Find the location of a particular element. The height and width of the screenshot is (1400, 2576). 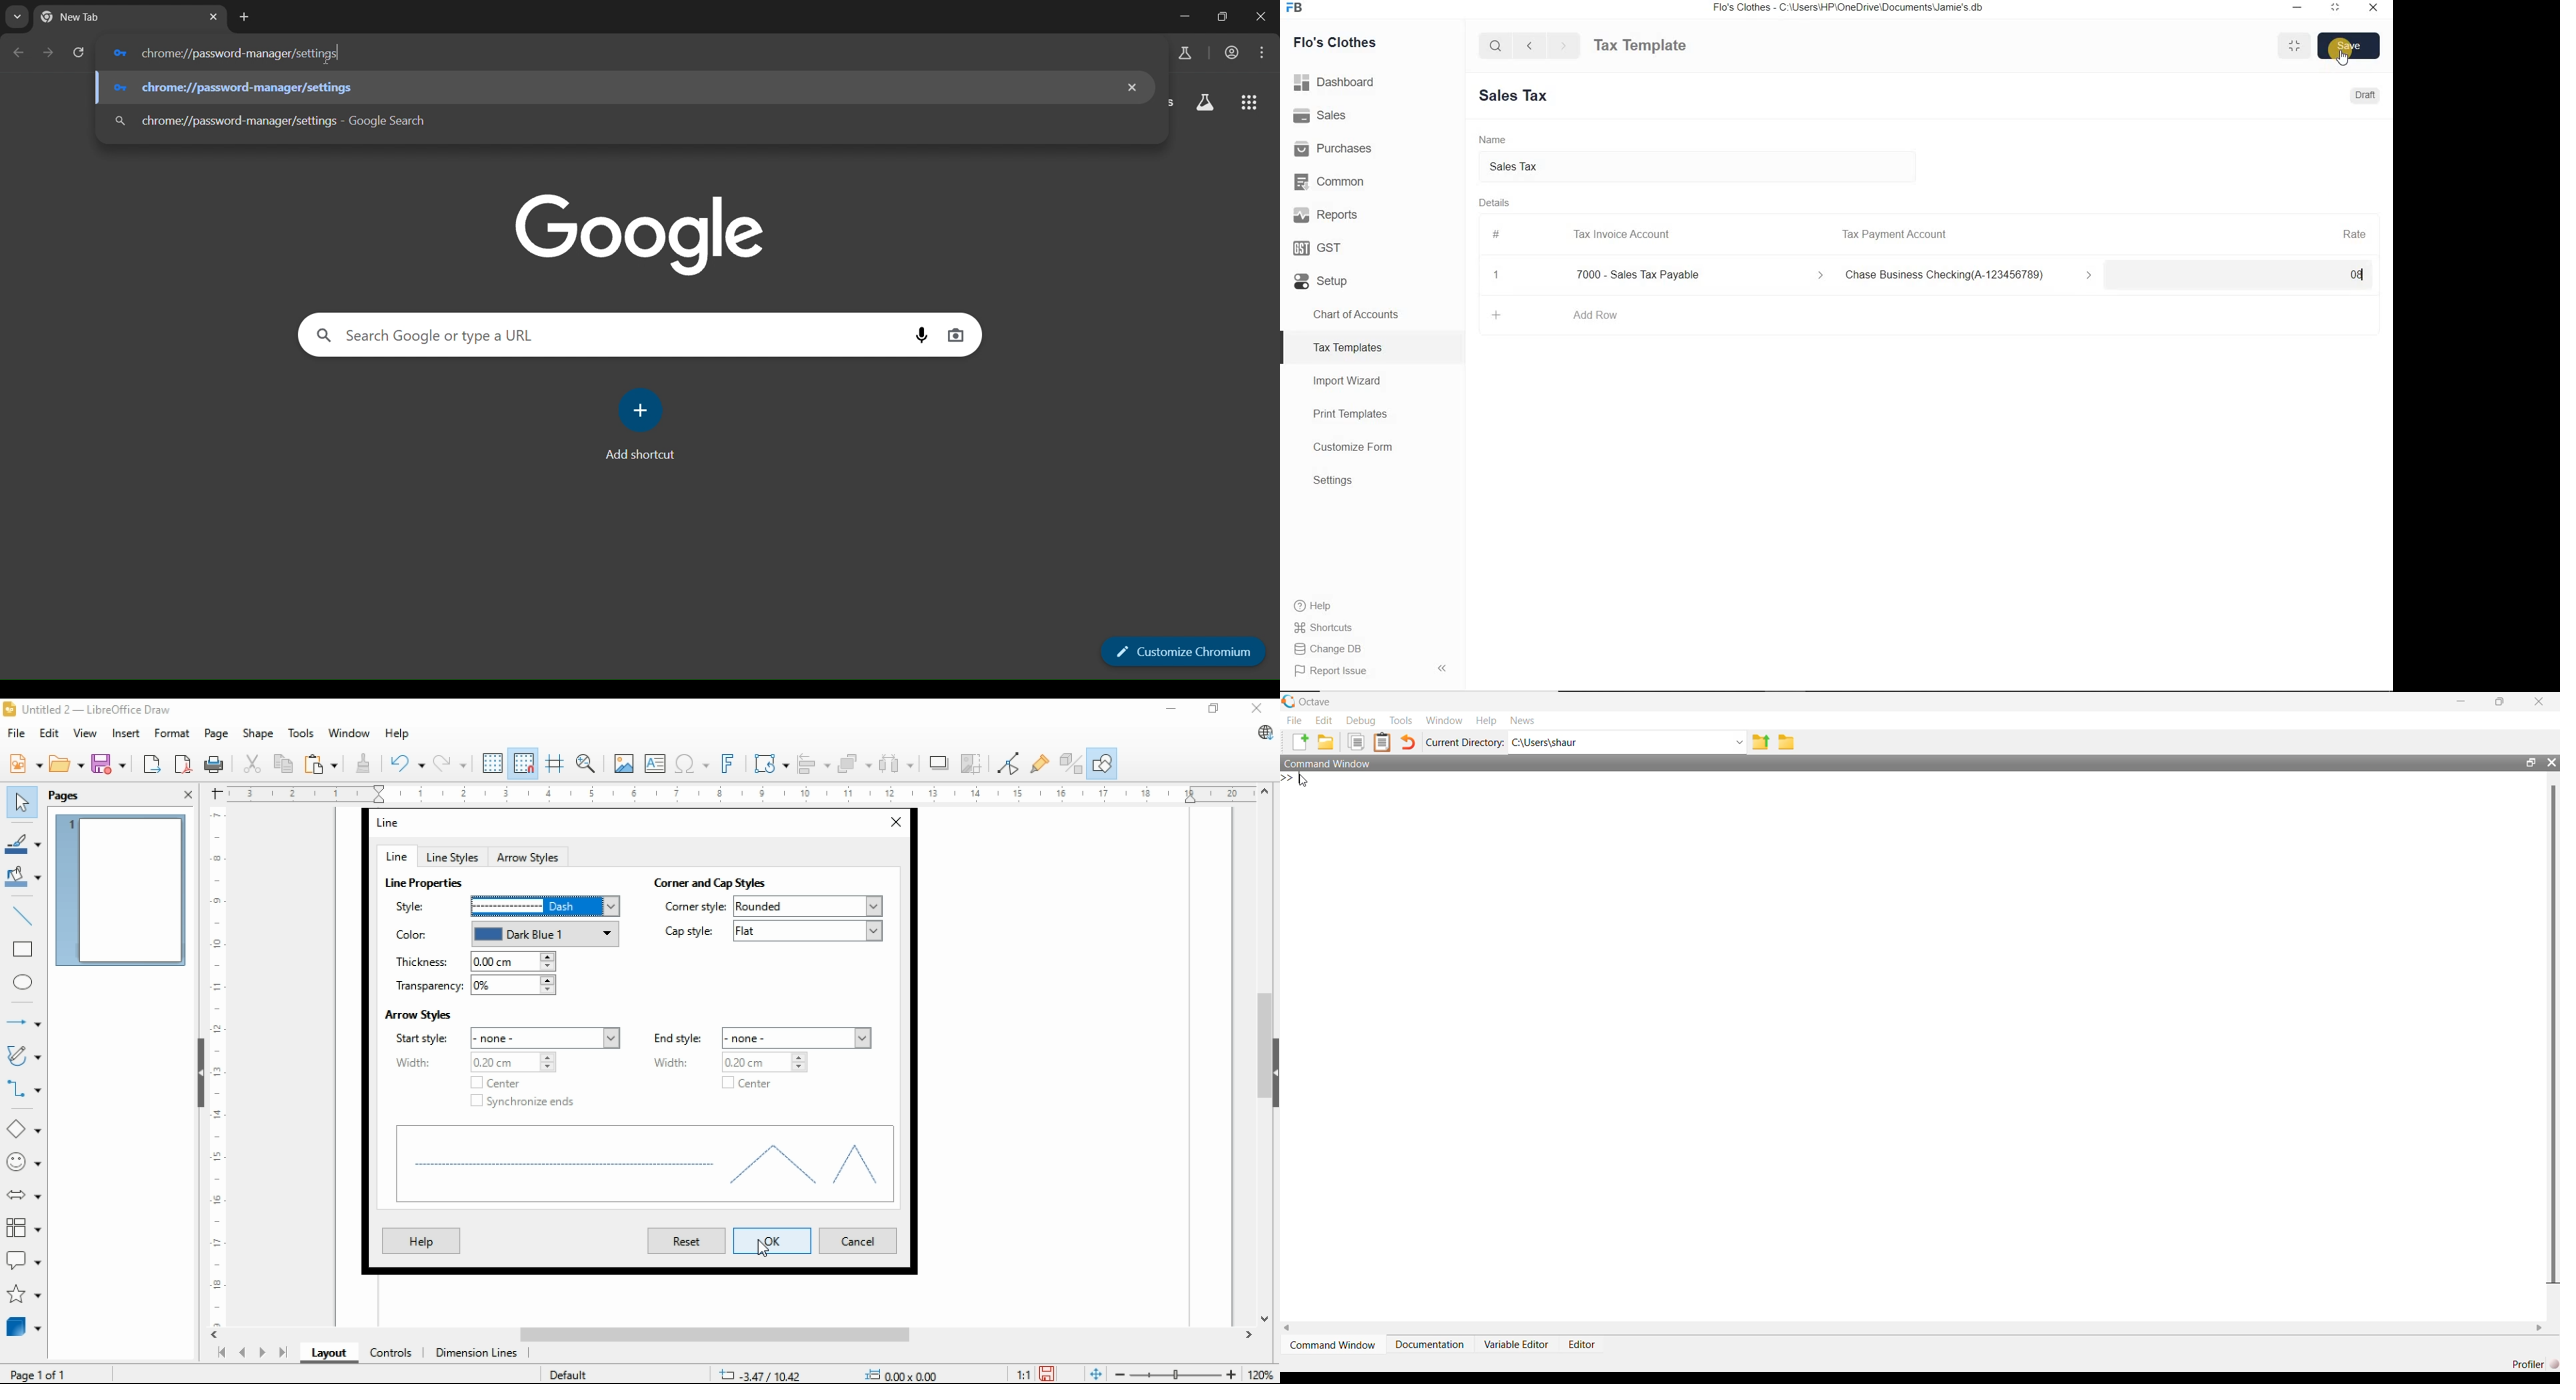

start style is located at coordinates (510, 1038).